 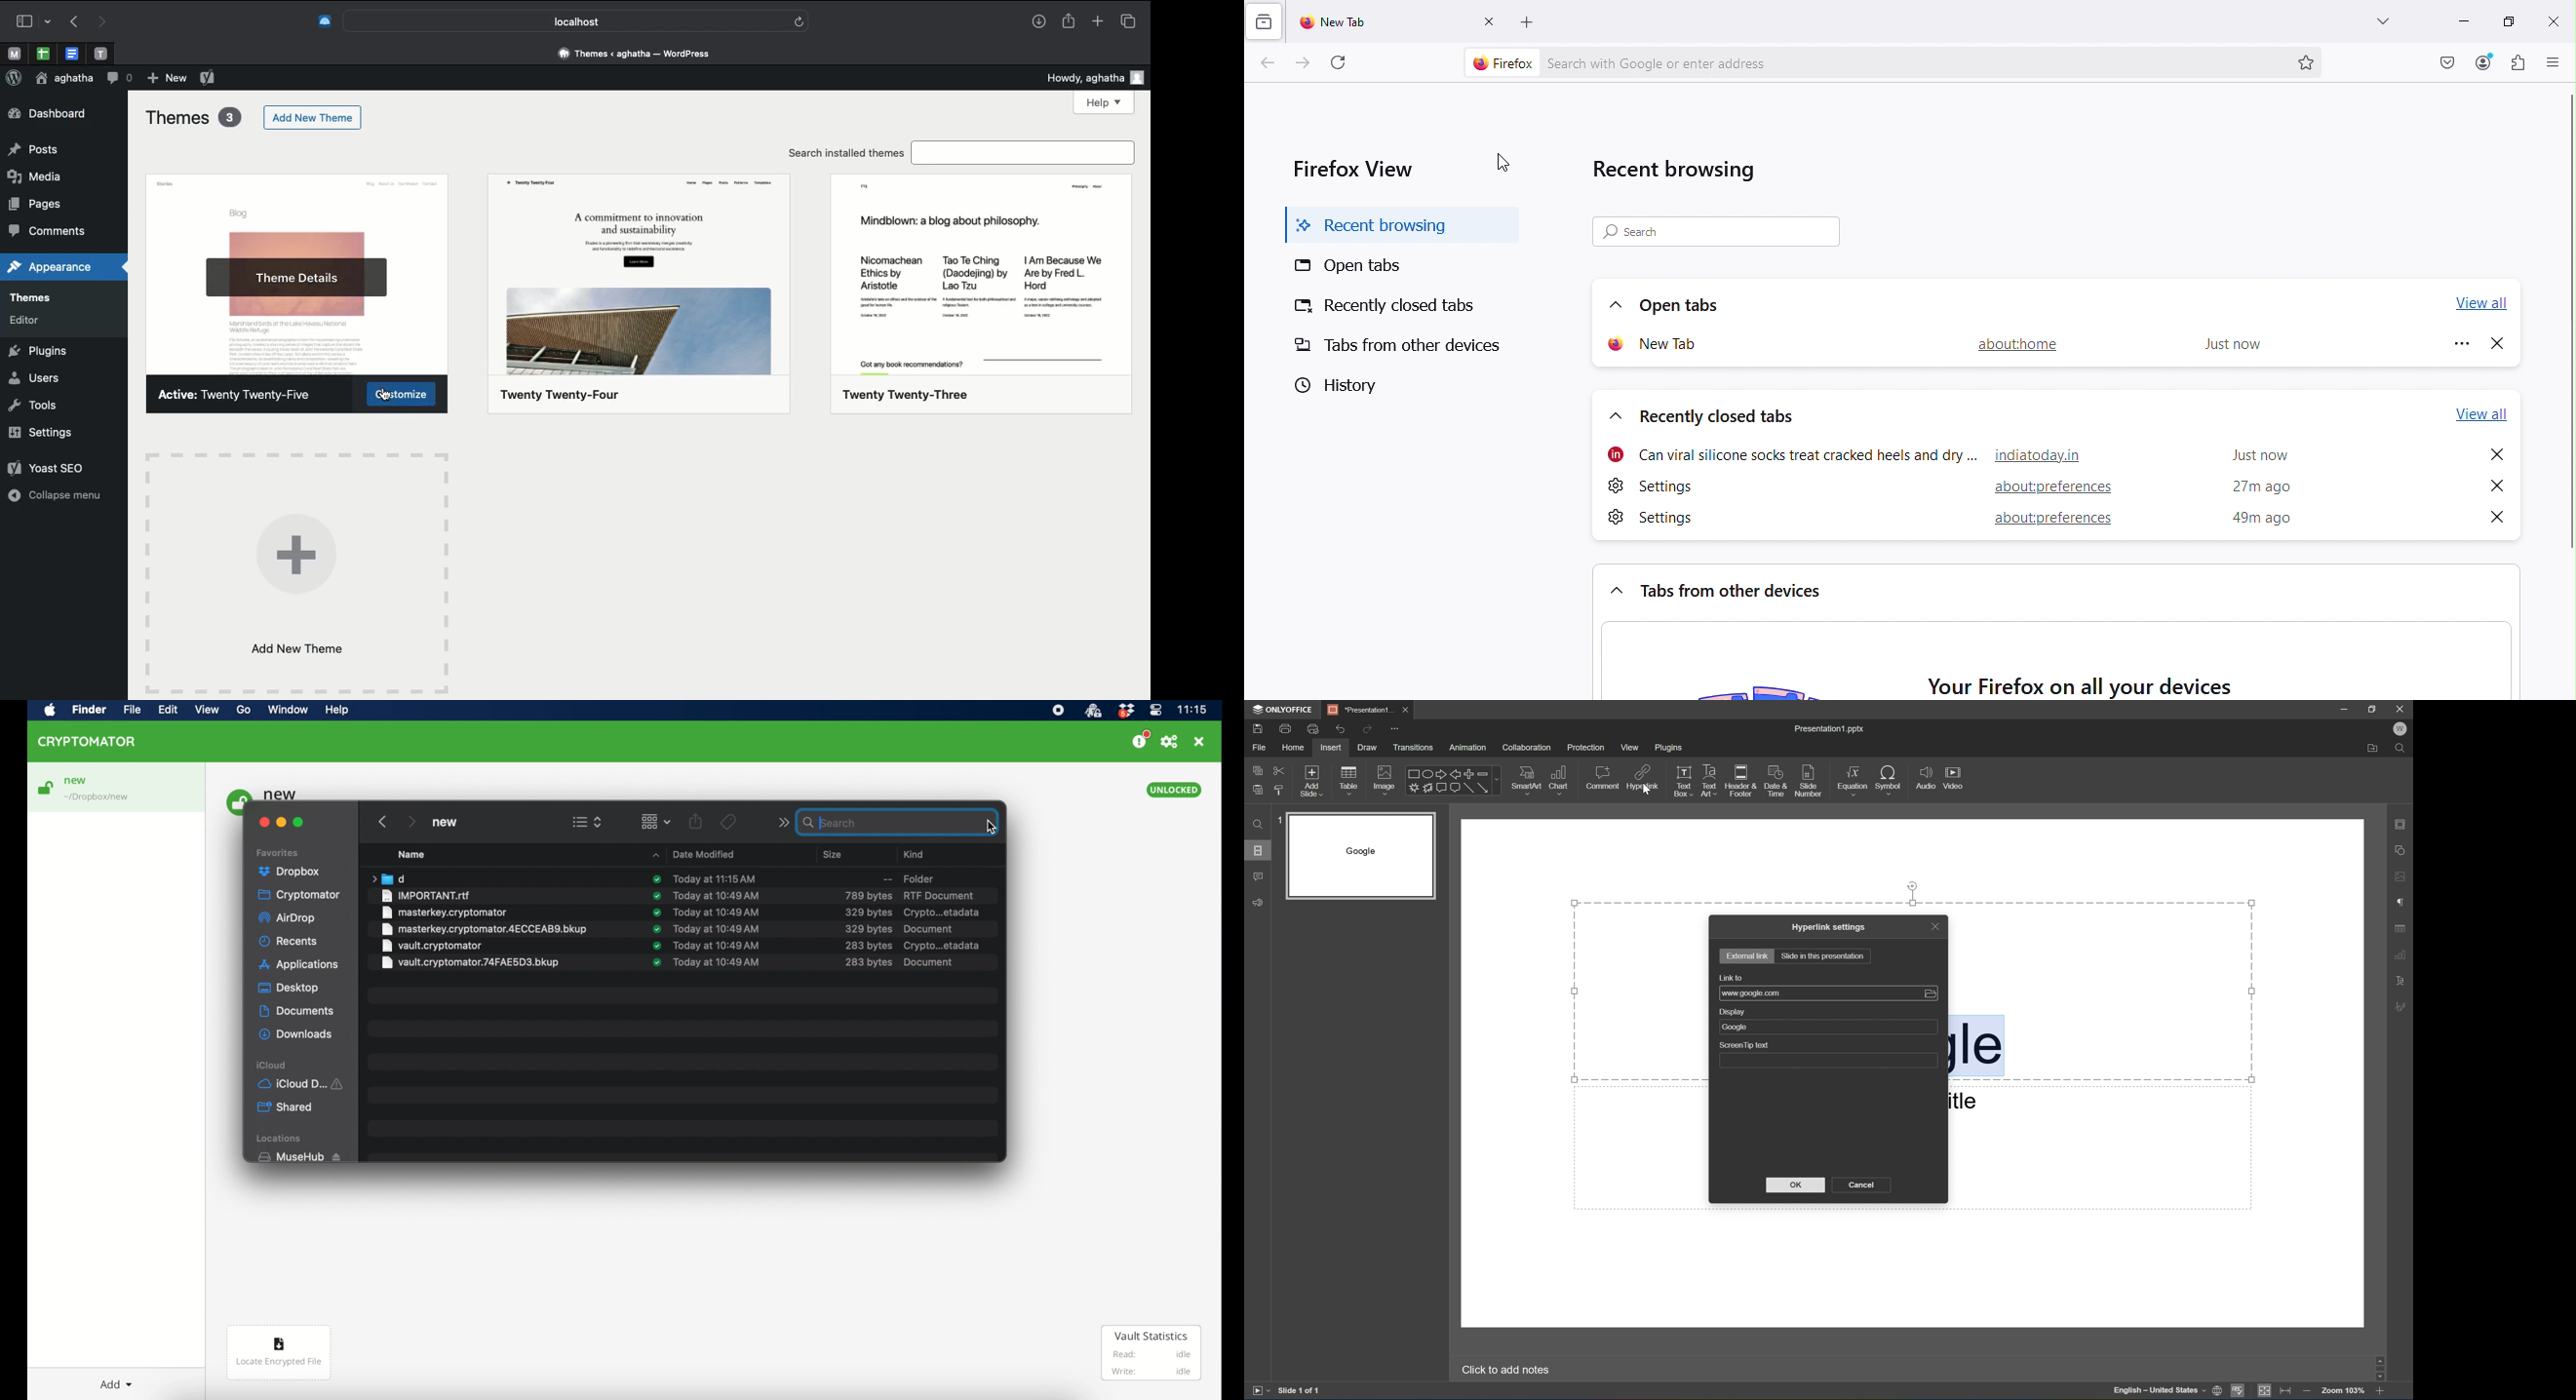 I want to click on Close, so click(x=1408, y=710).